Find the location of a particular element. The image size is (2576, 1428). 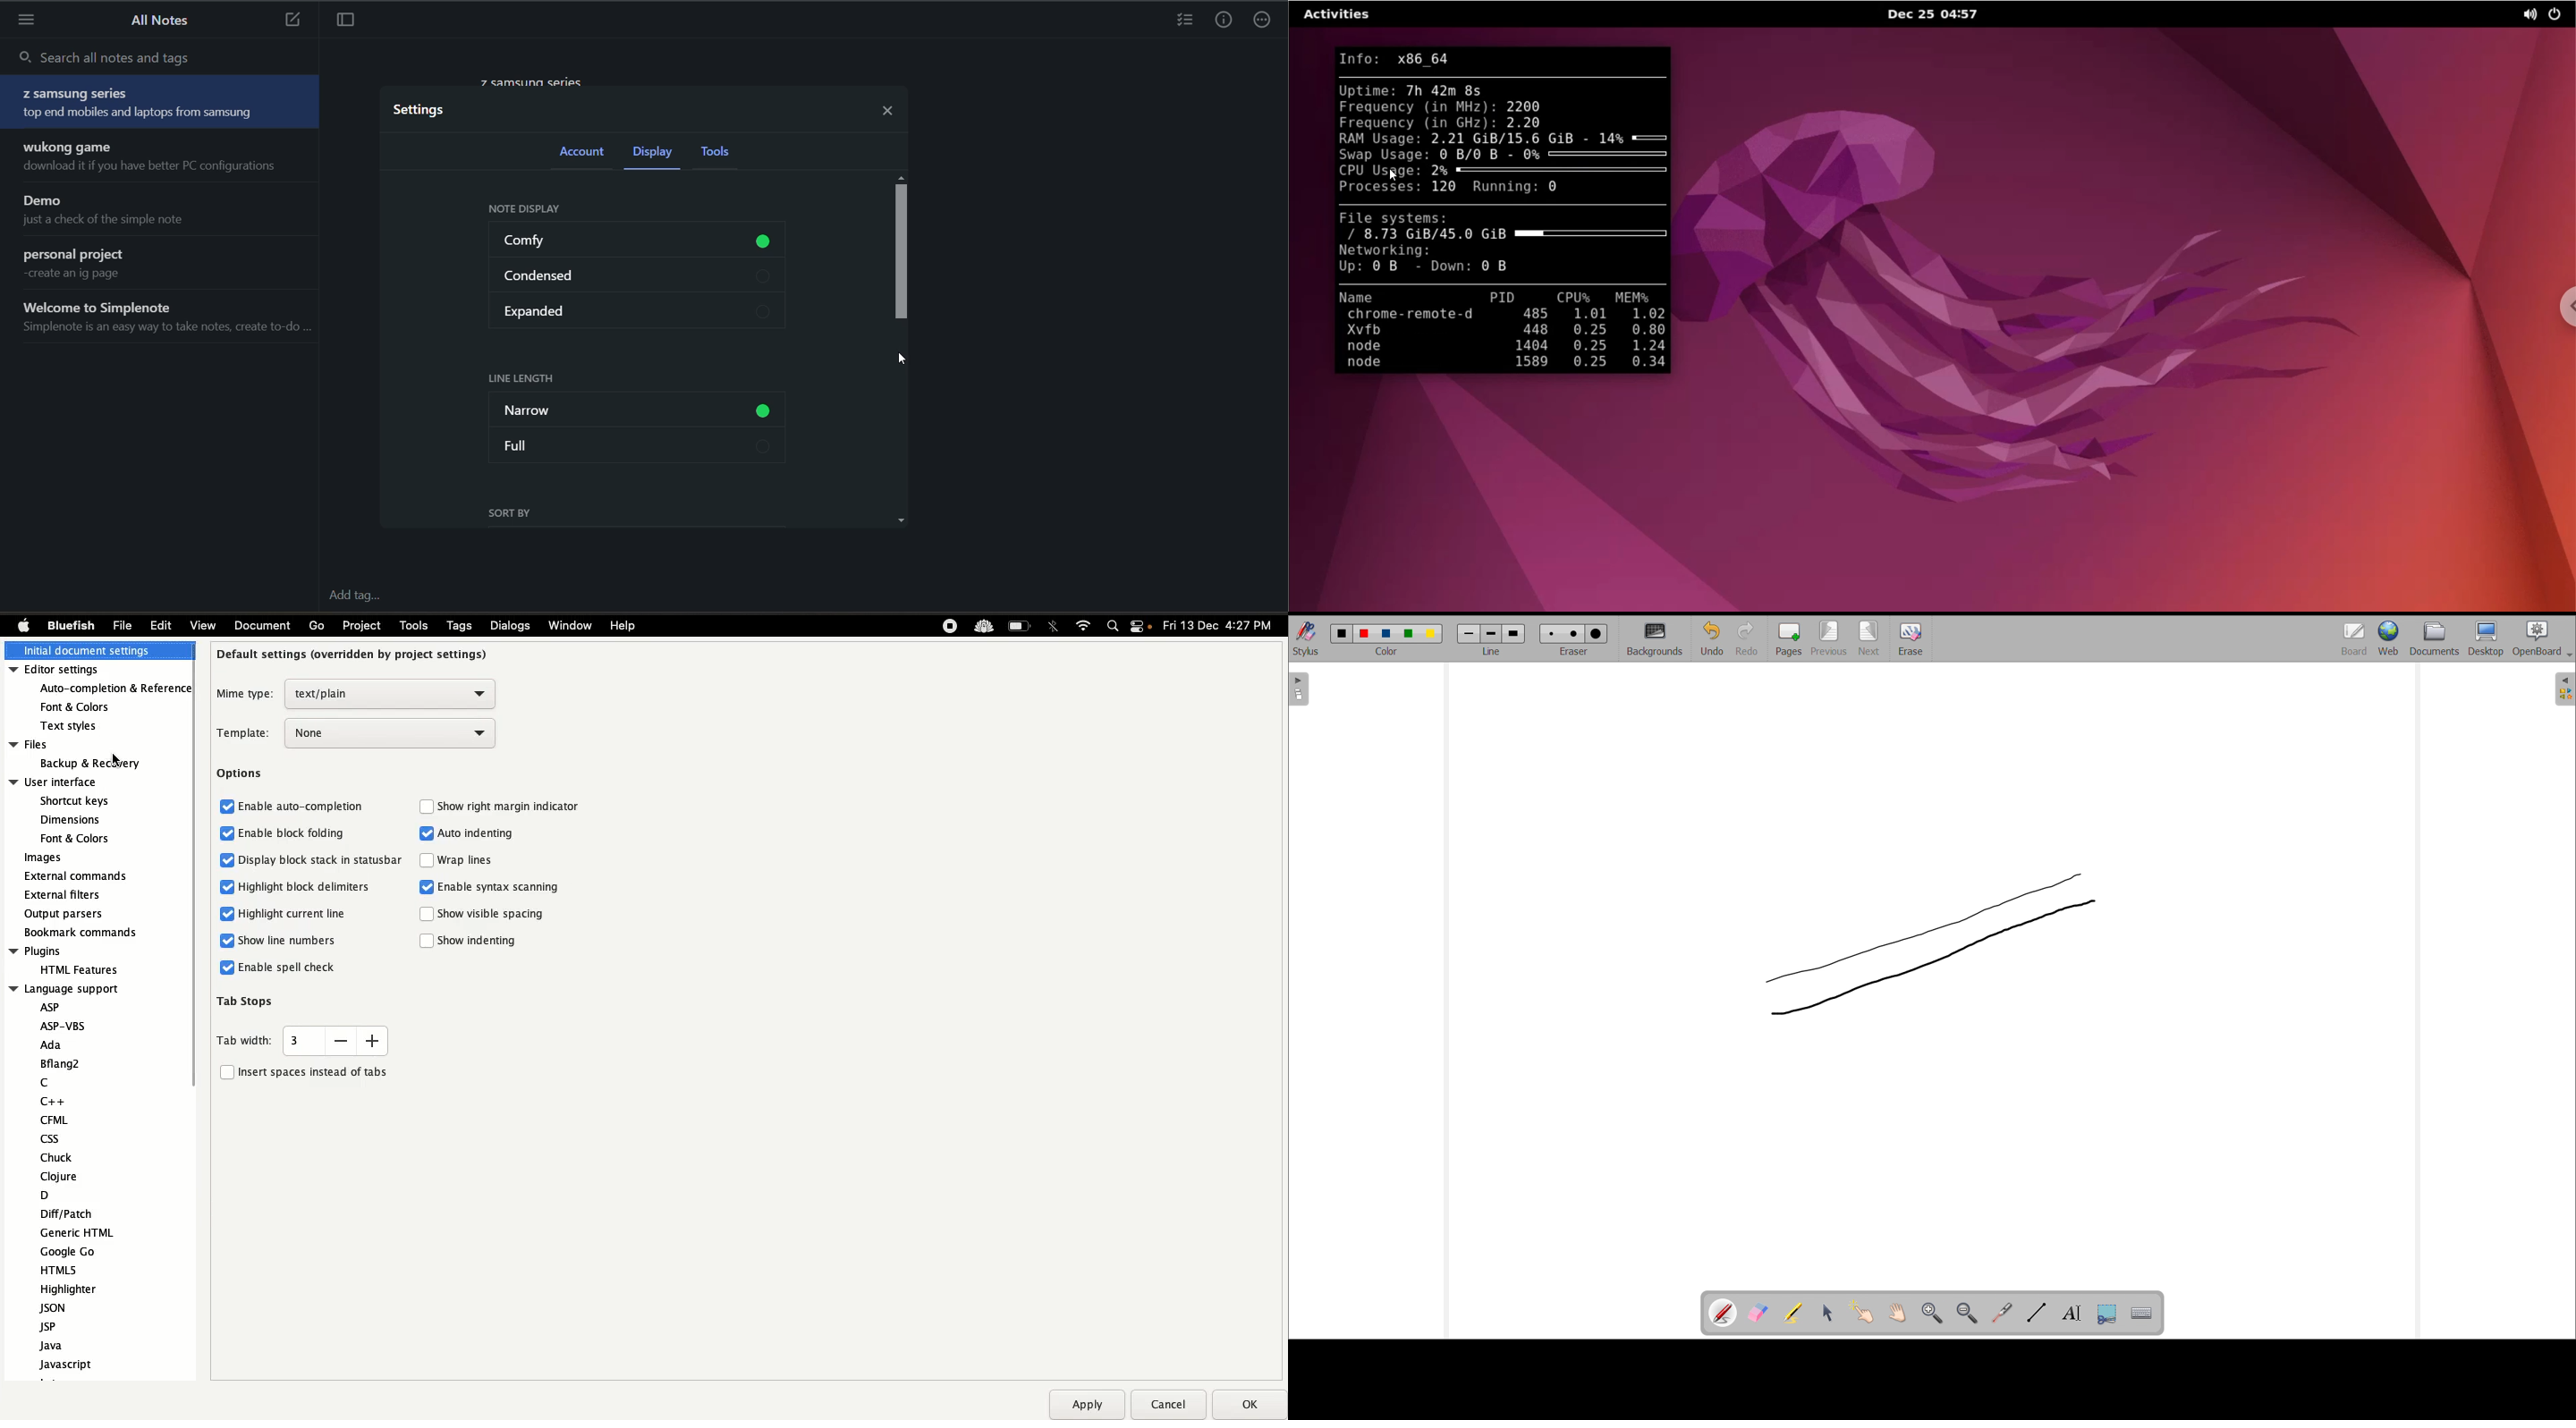

documents is located at coordinates (2434, 639).